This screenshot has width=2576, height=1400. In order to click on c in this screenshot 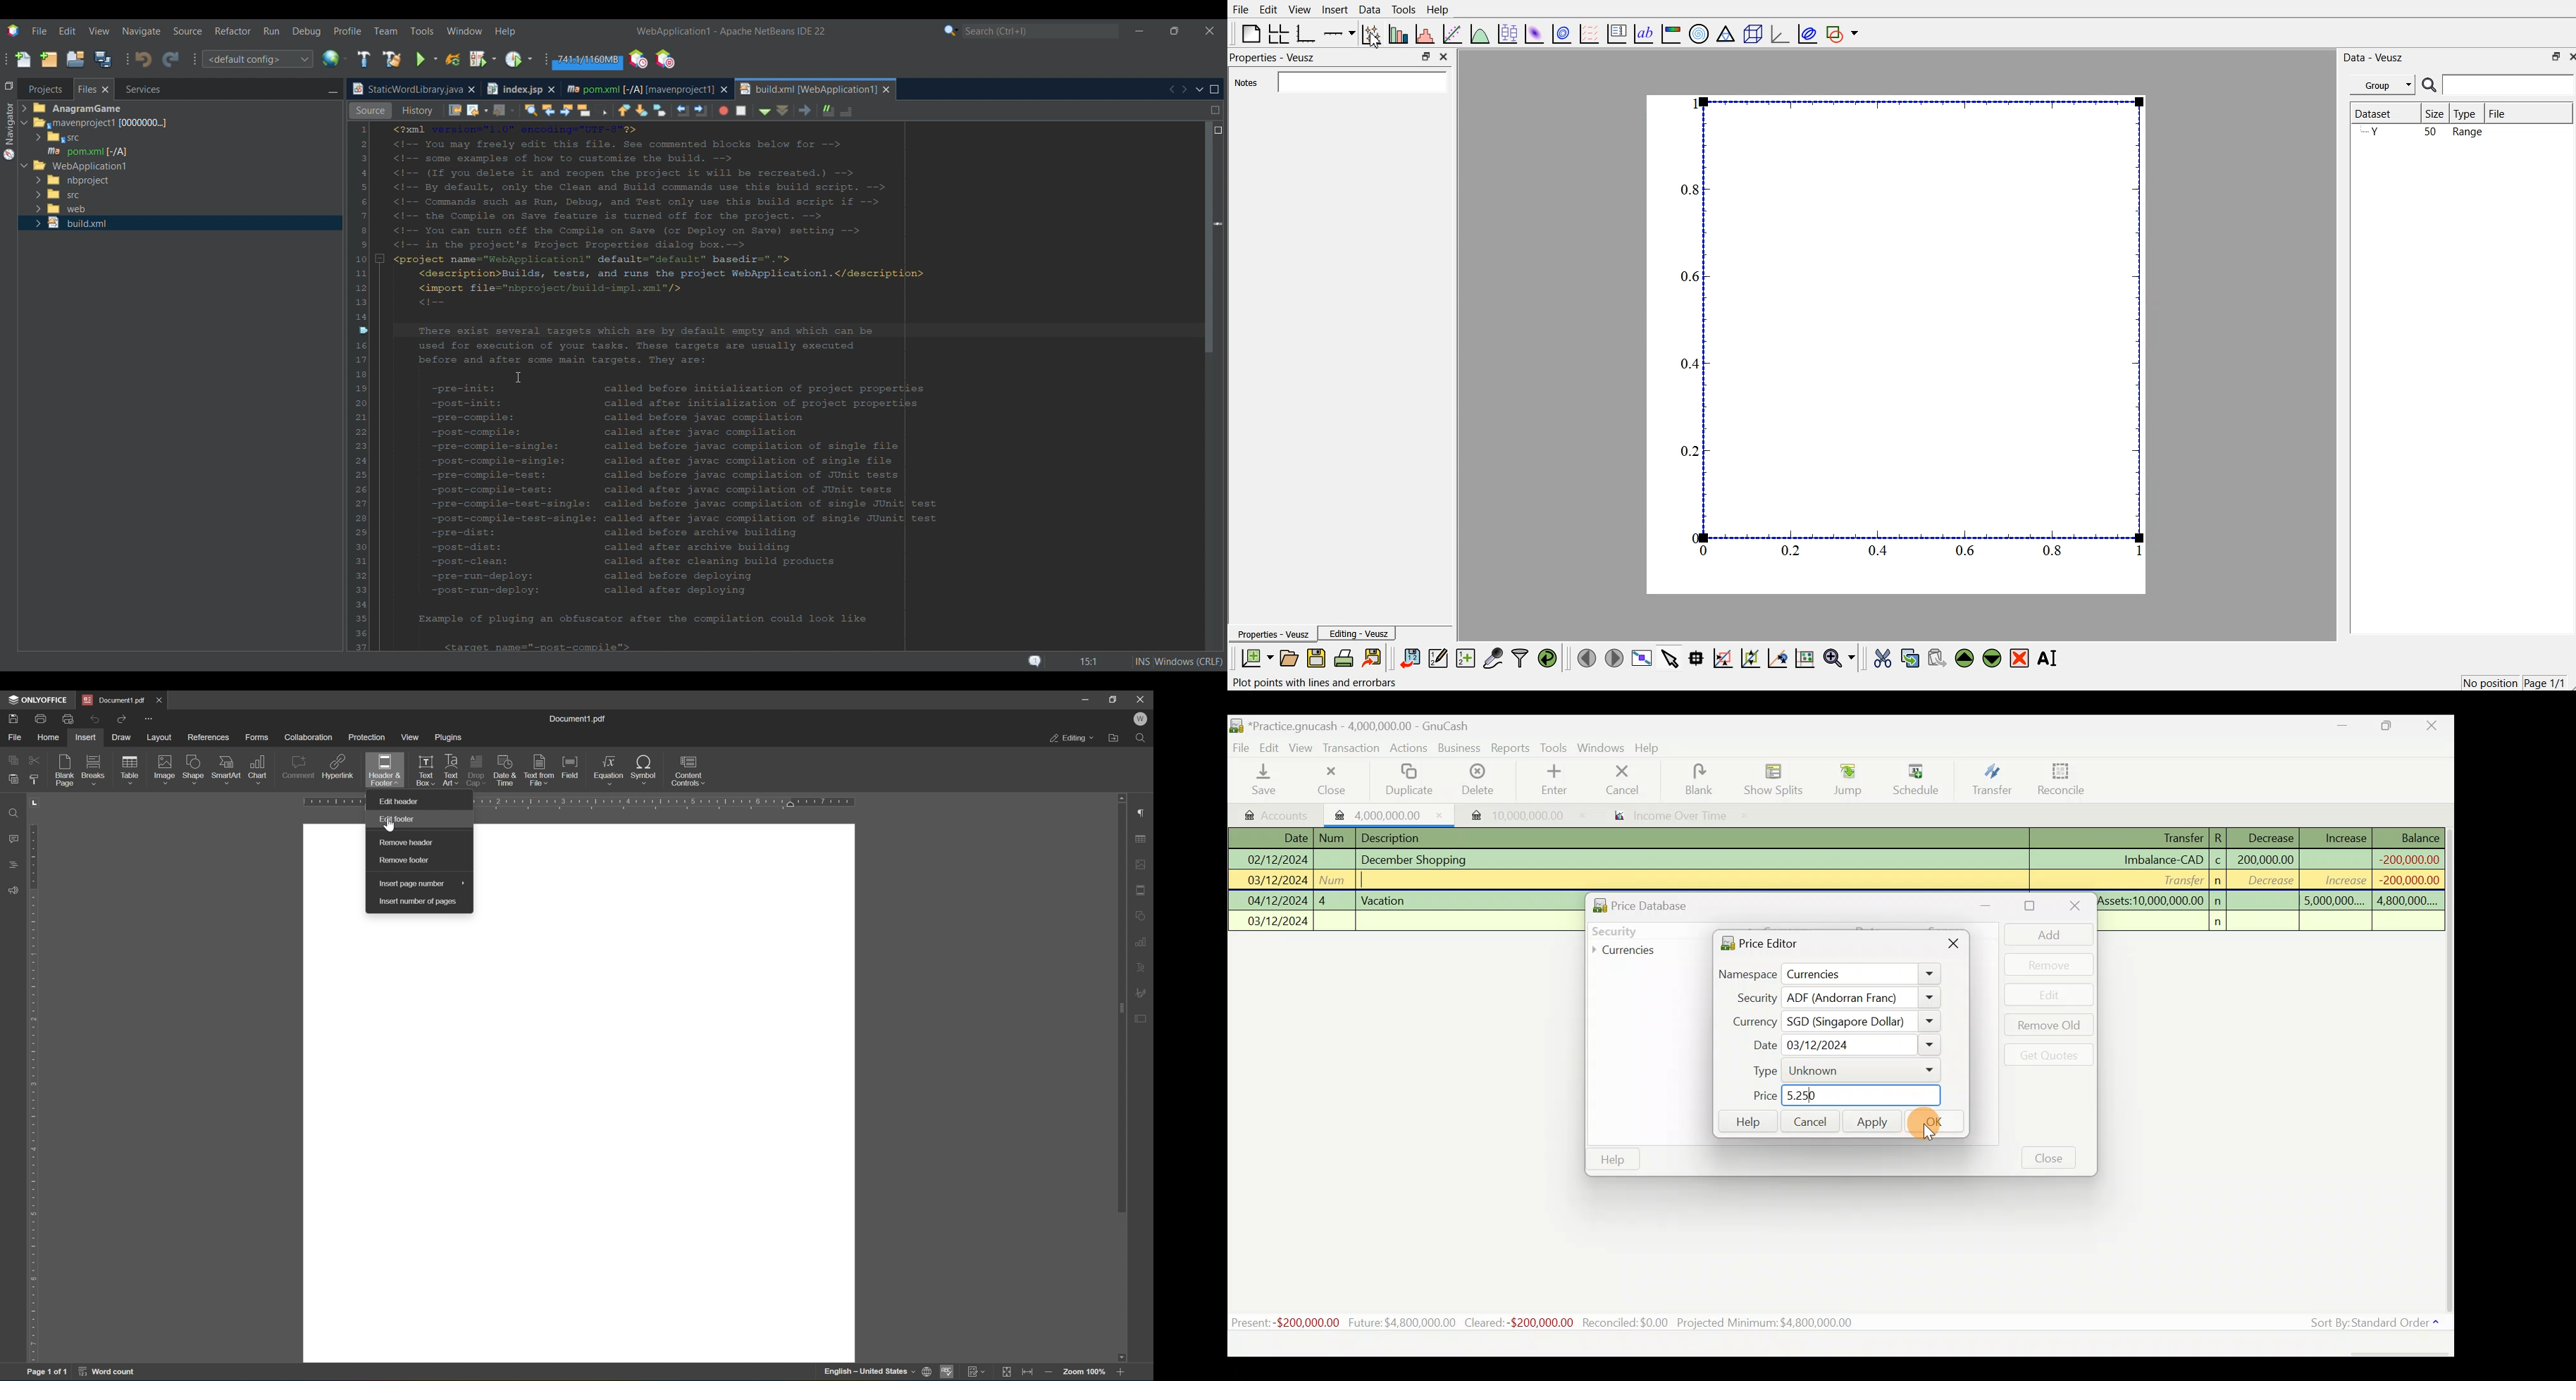, I will do `click(2218, 862)`.